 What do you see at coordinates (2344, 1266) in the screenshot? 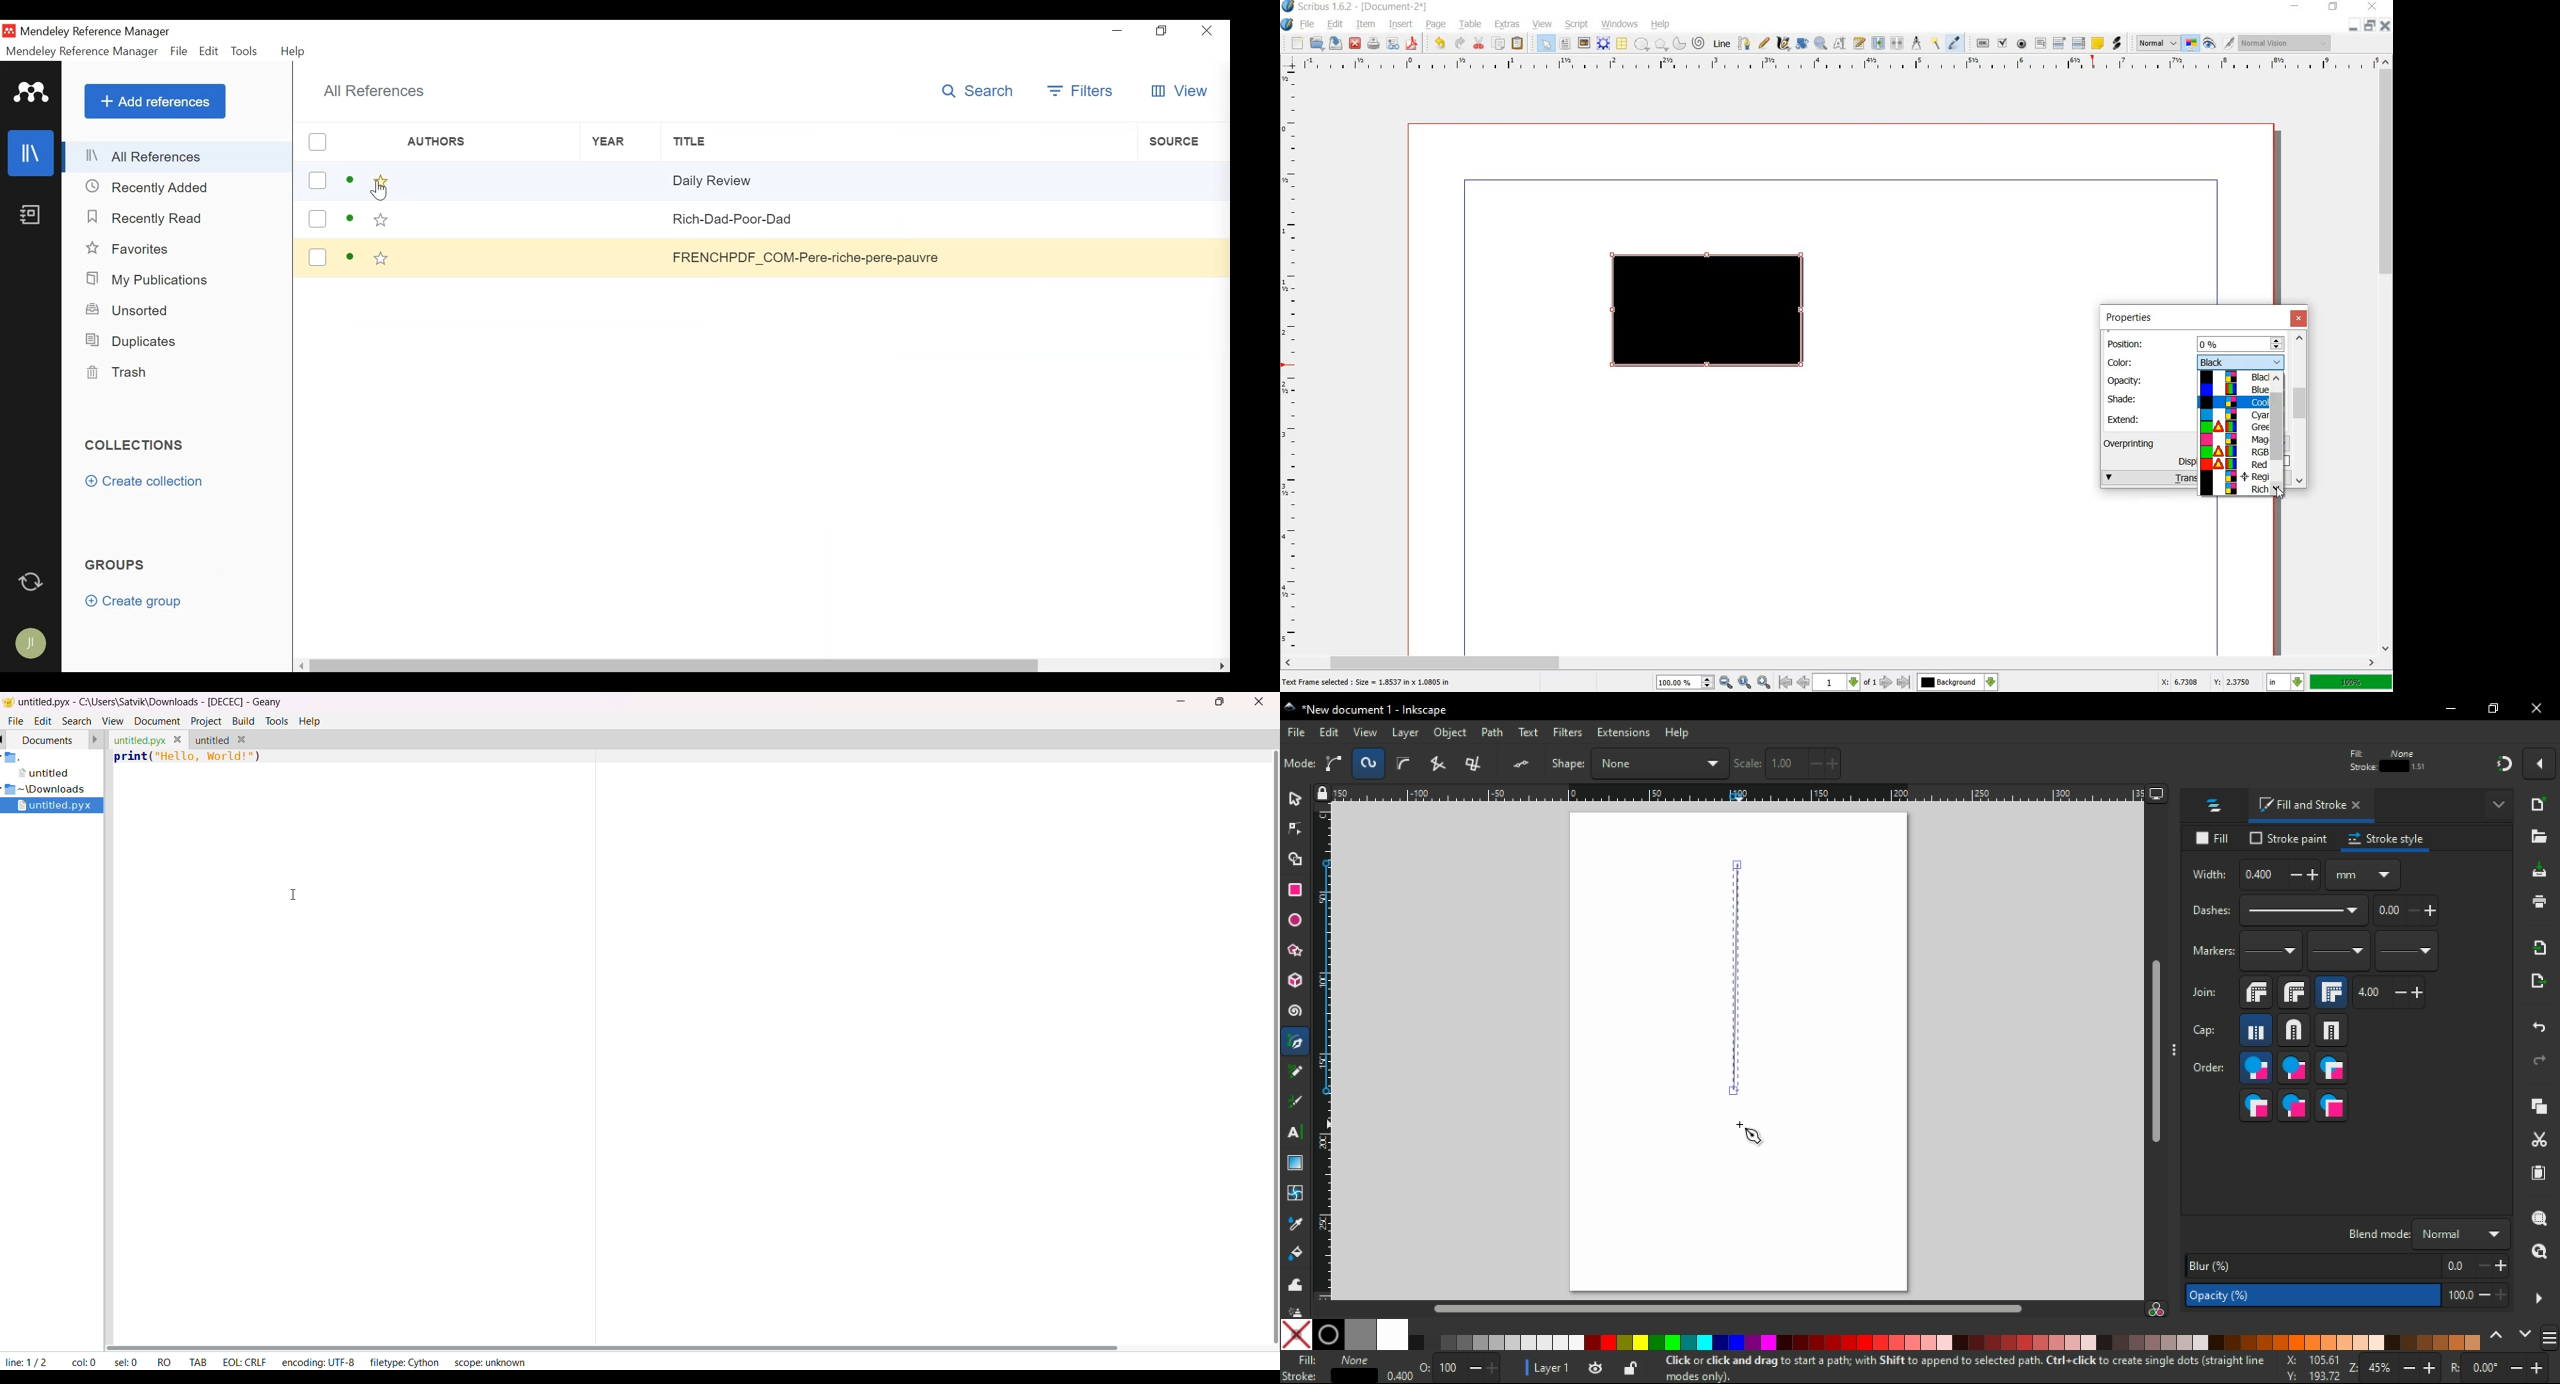
I see `blur` at bounding box center [2344, 1266].